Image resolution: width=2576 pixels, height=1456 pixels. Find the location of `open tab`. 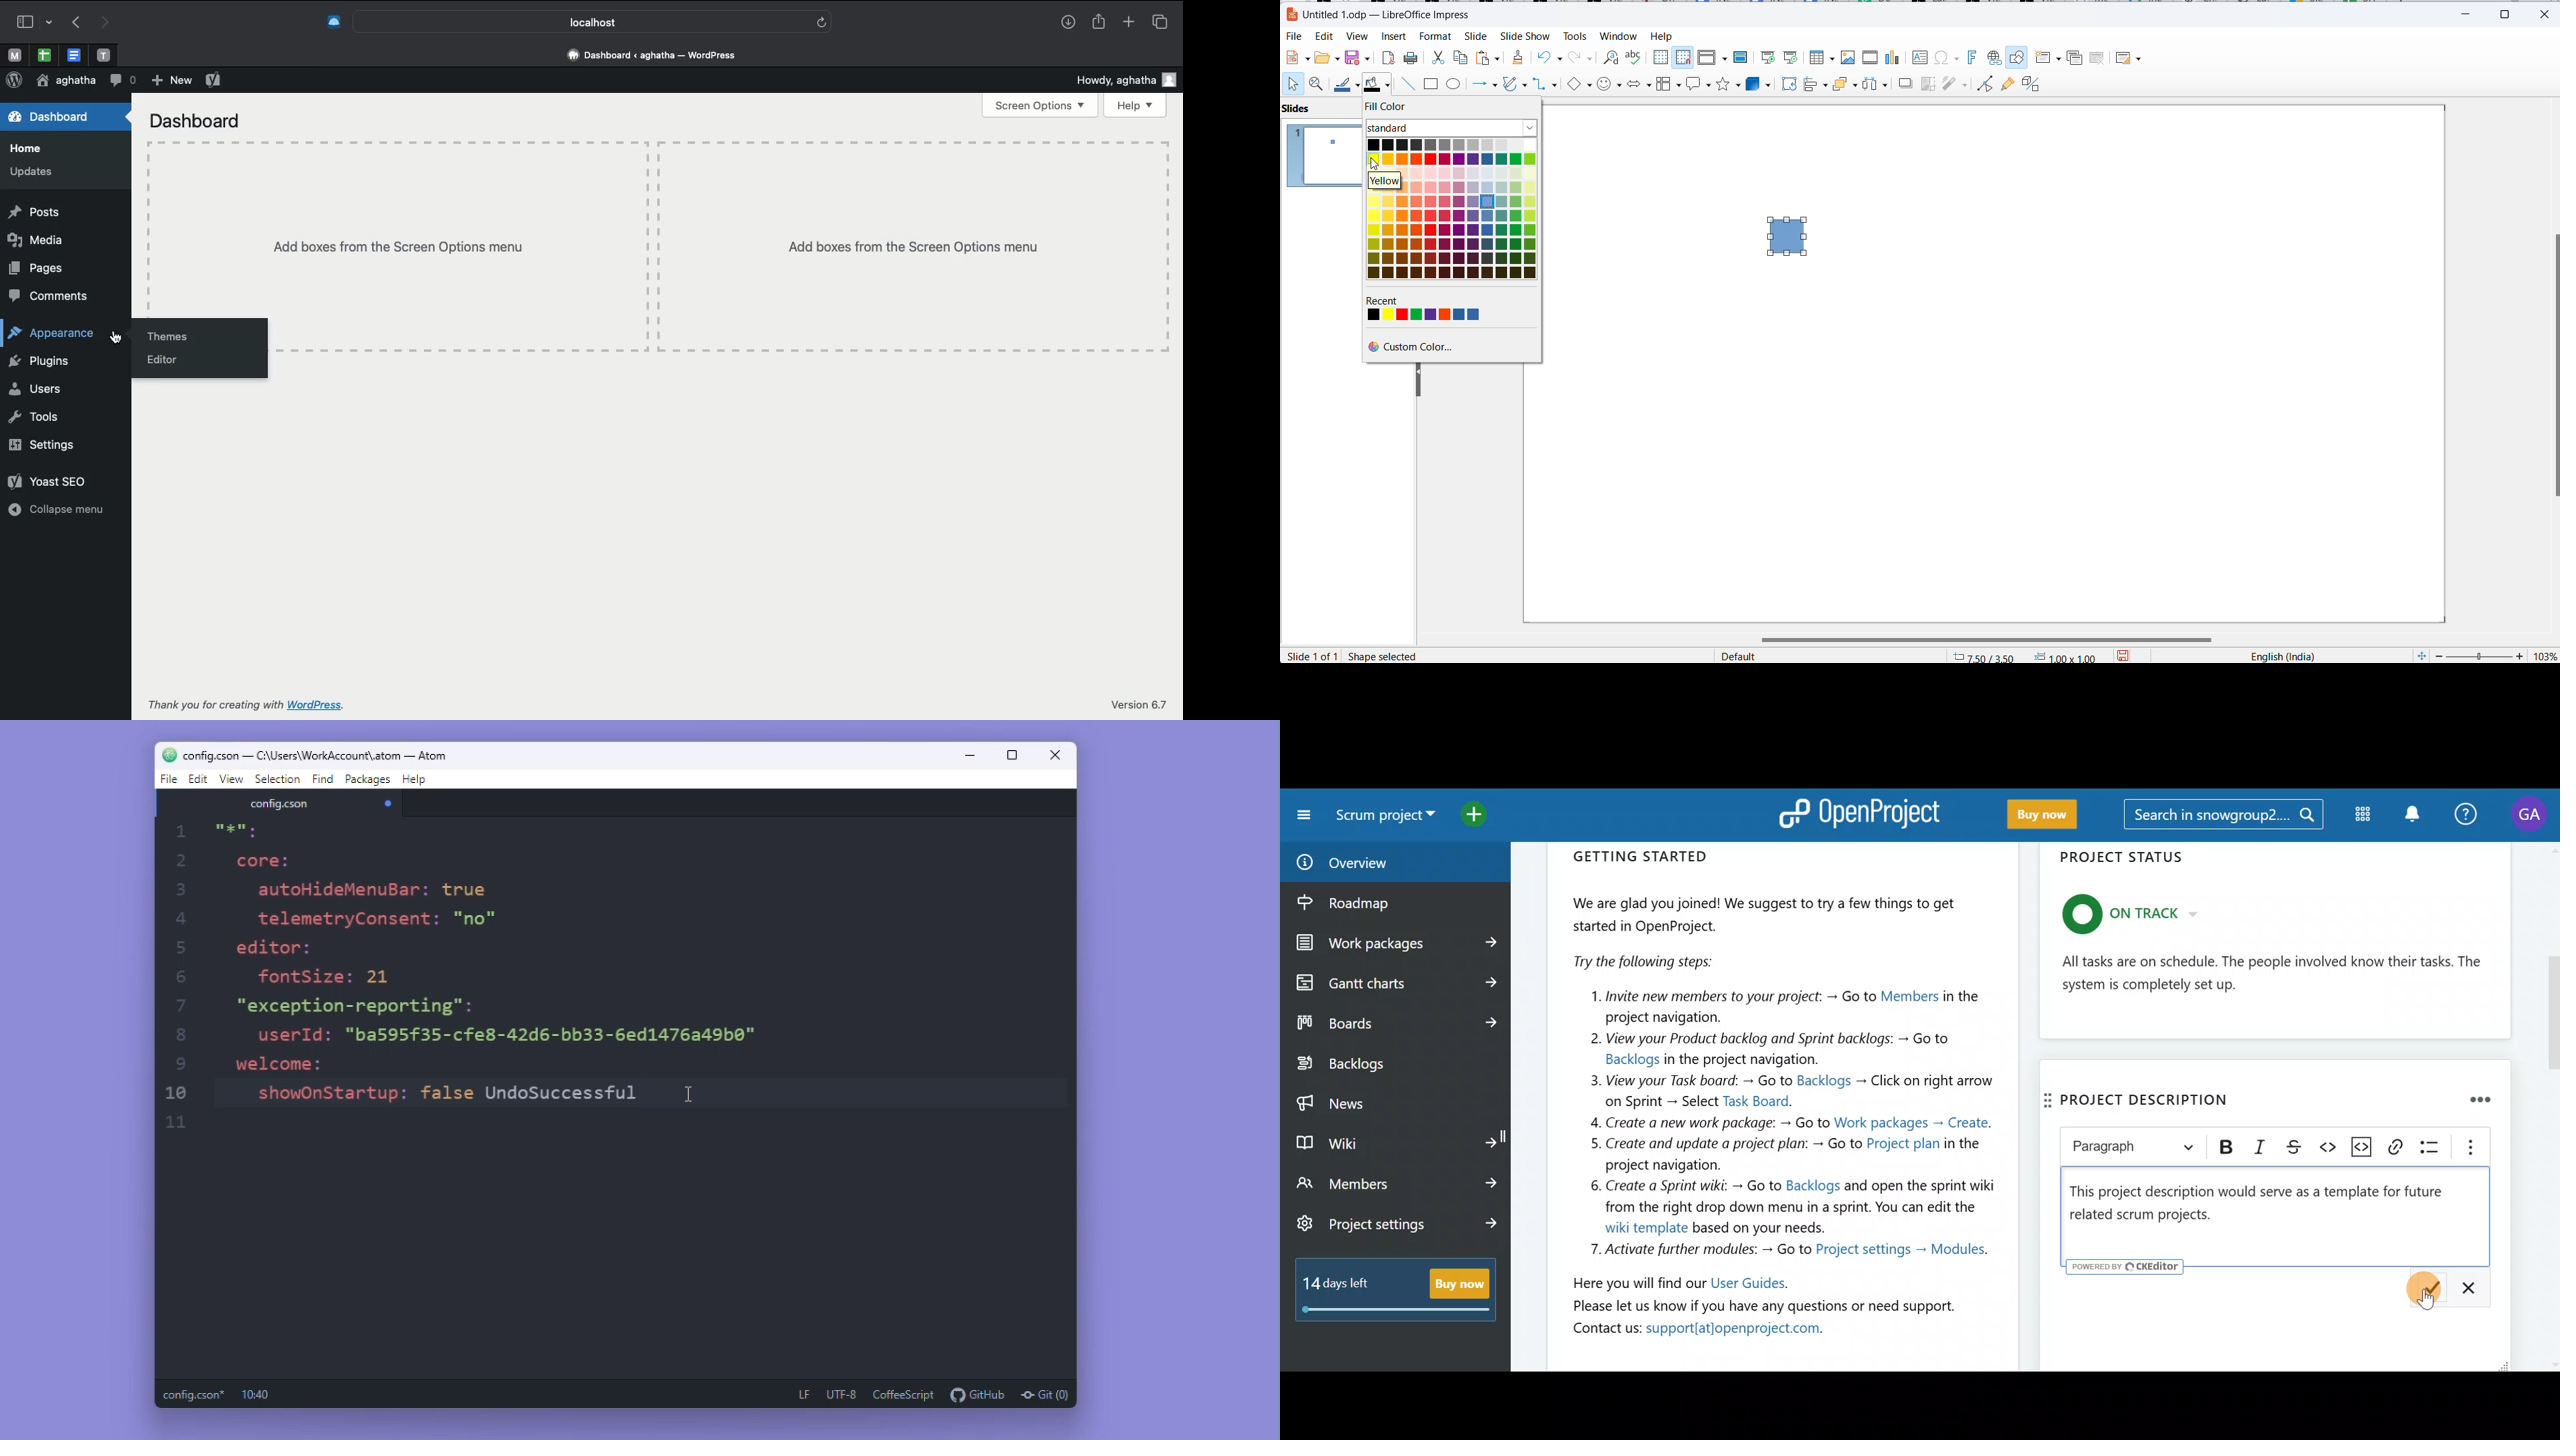

open tab is located at coordinates (14, 56).